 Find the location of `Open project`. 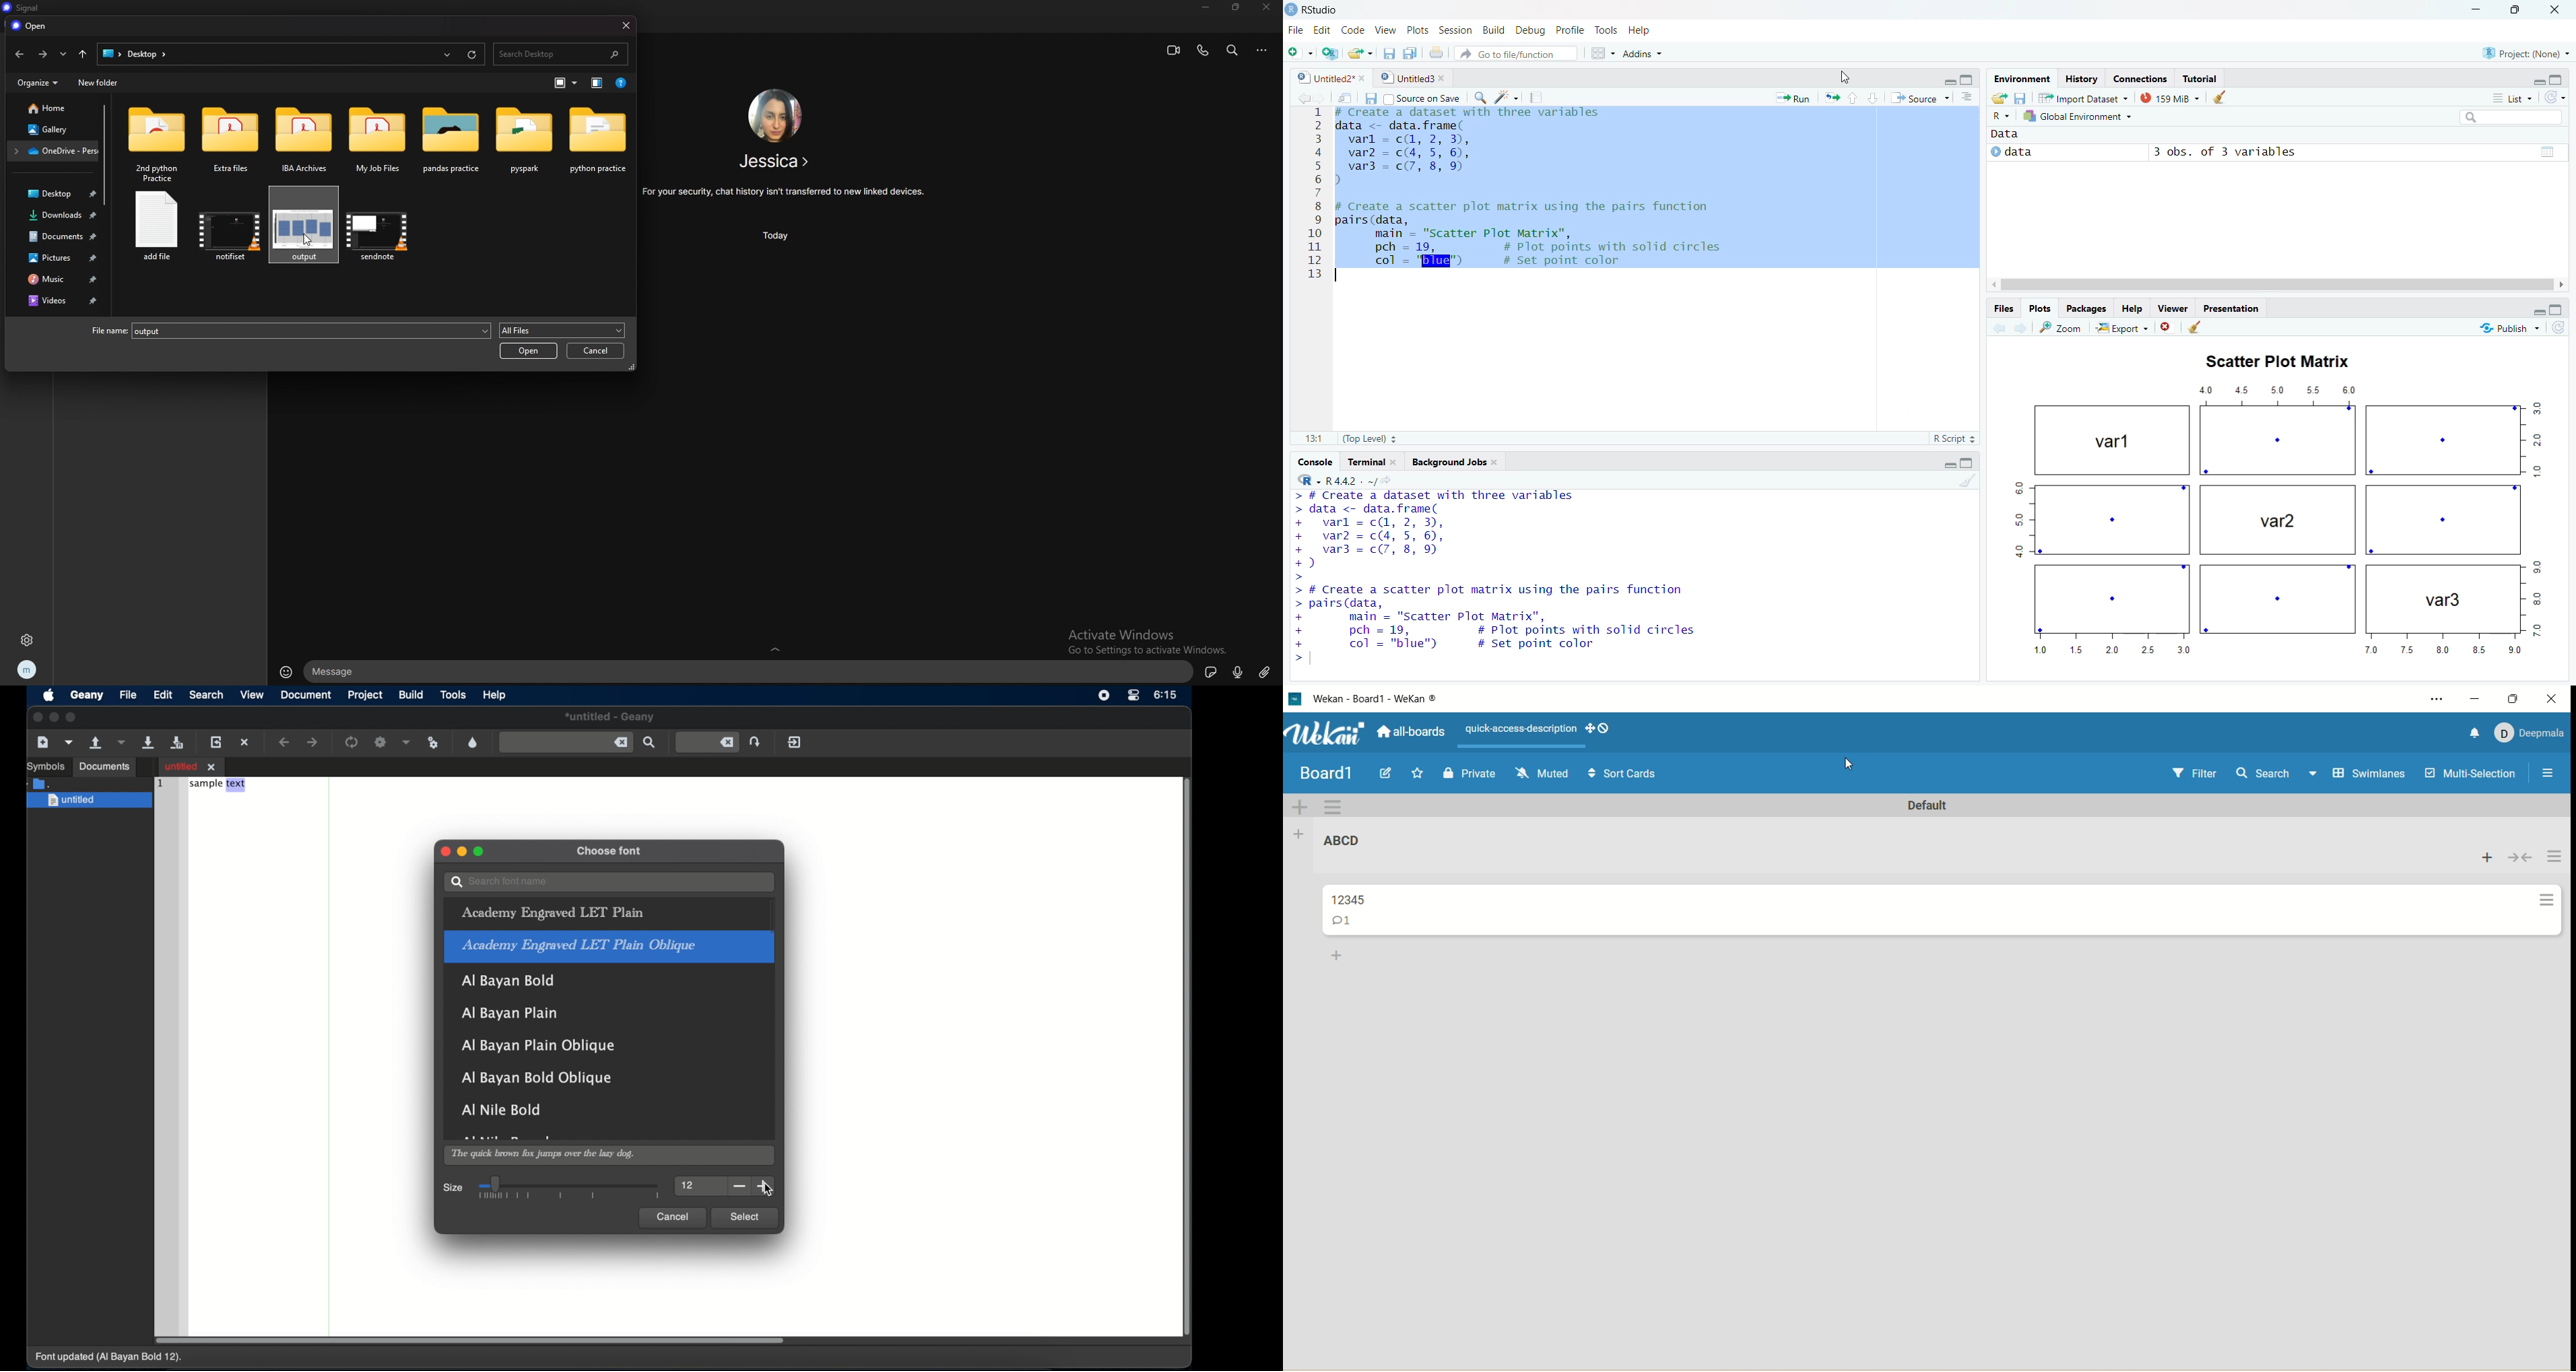

Open project is located at coordinates (1360, 51).